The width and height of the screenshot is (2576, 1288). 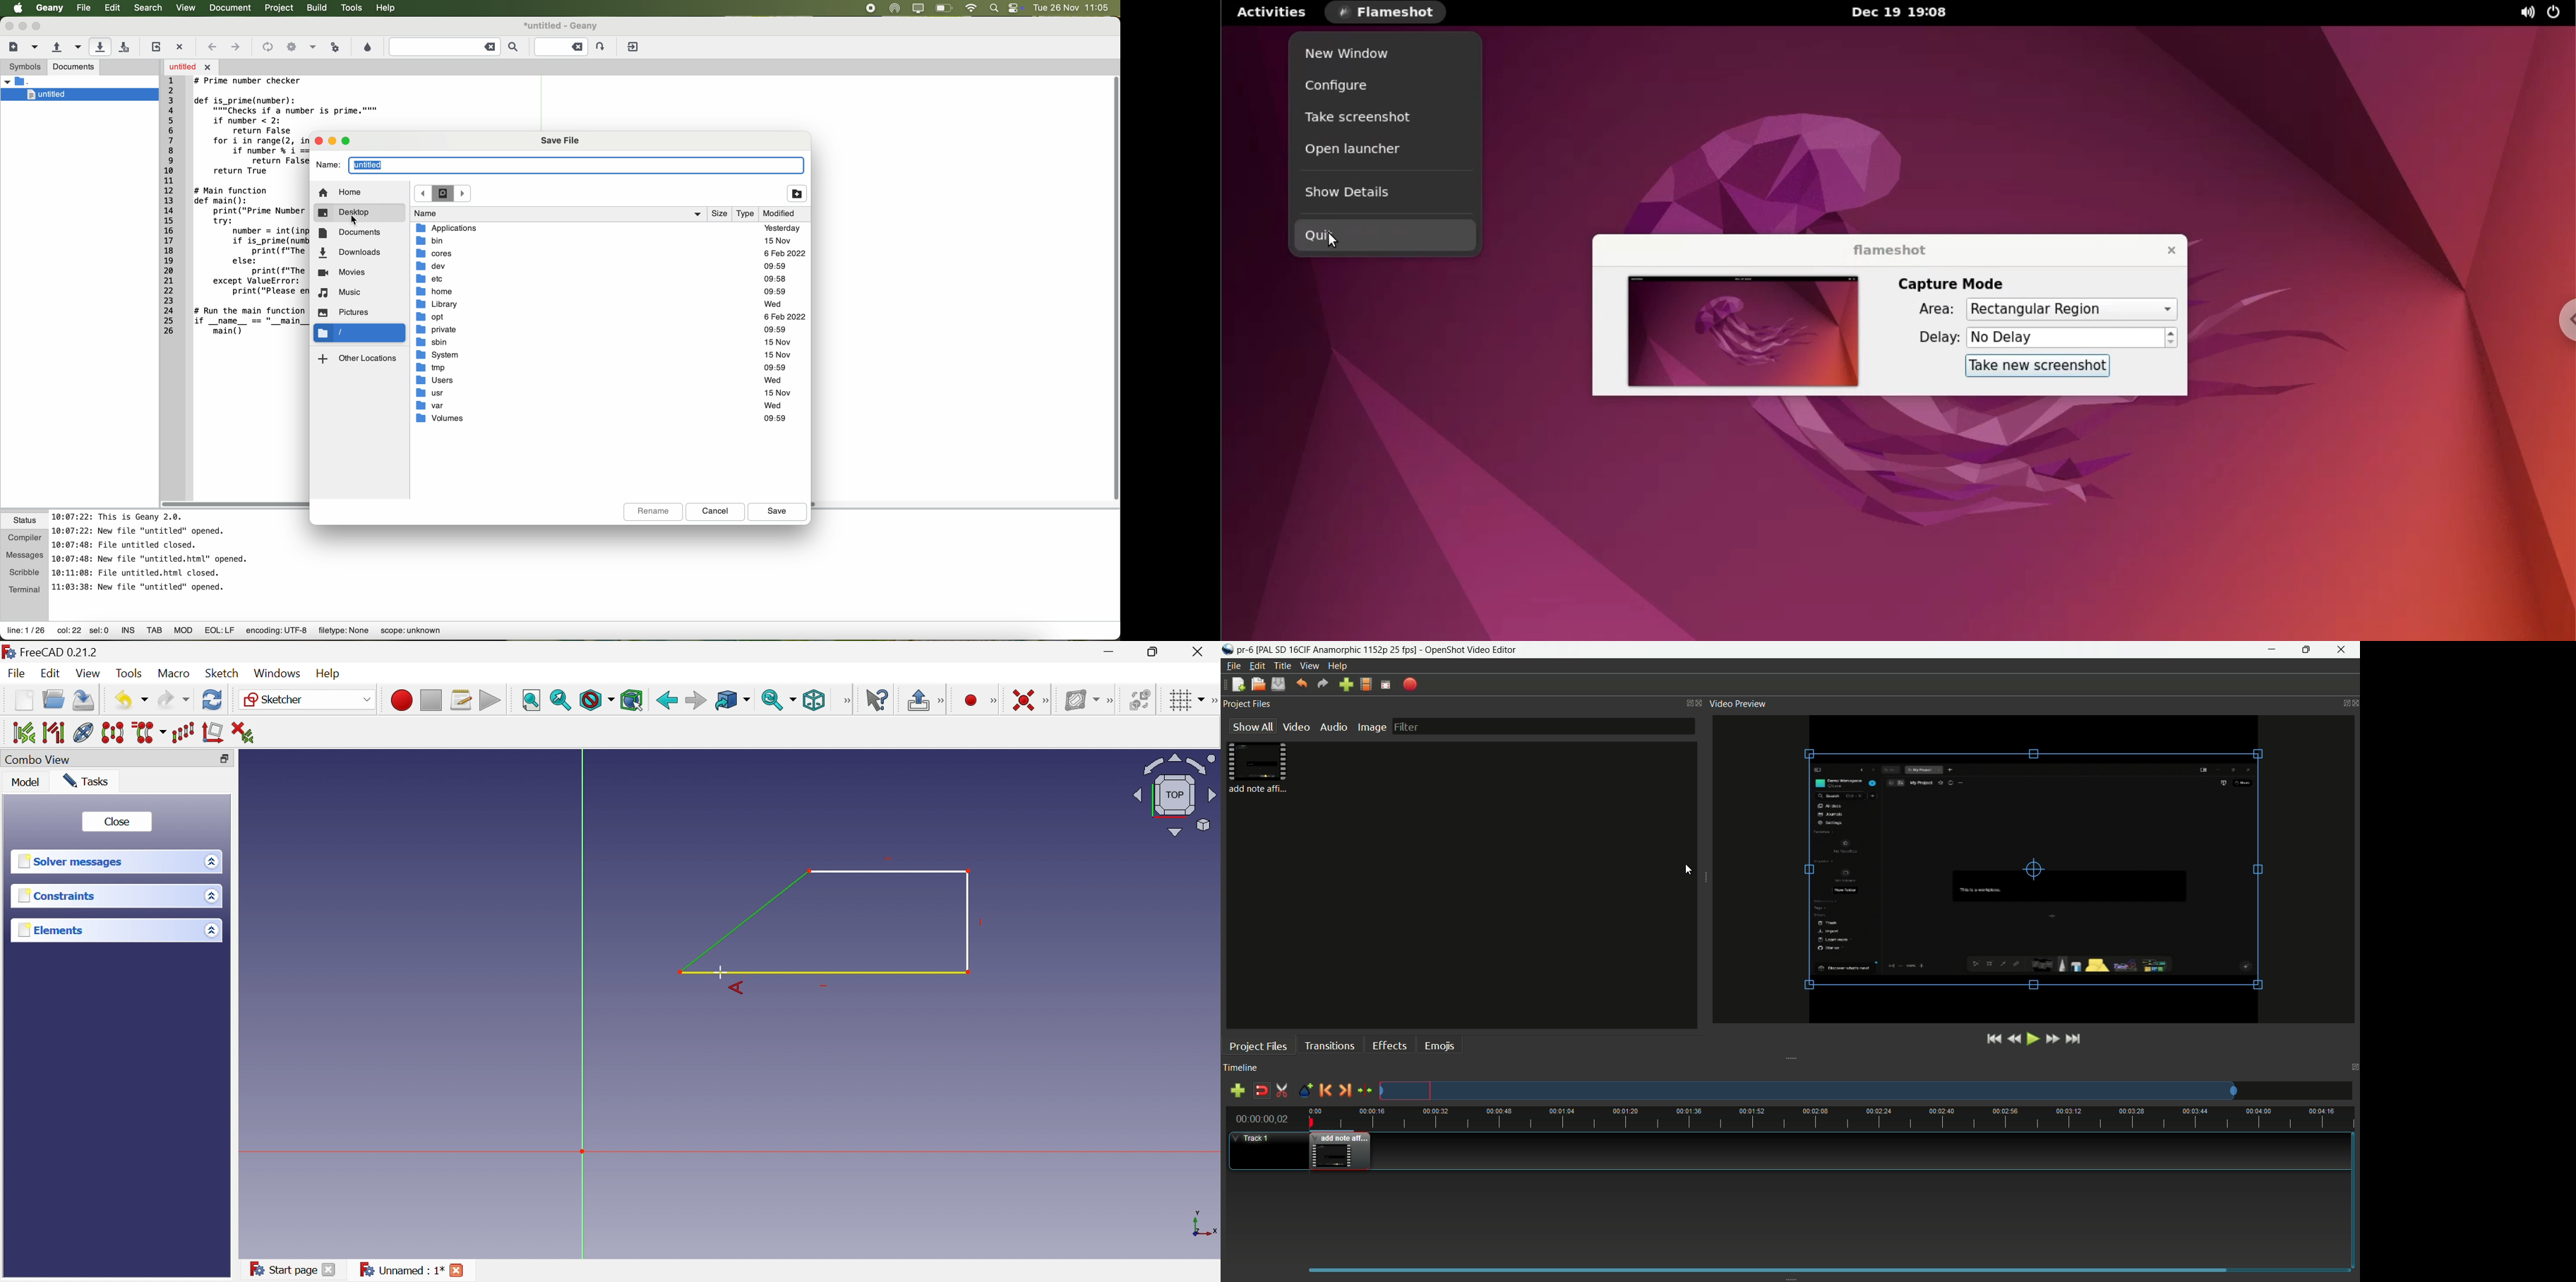 I want to click on Elements, so click(x=49, y=930).